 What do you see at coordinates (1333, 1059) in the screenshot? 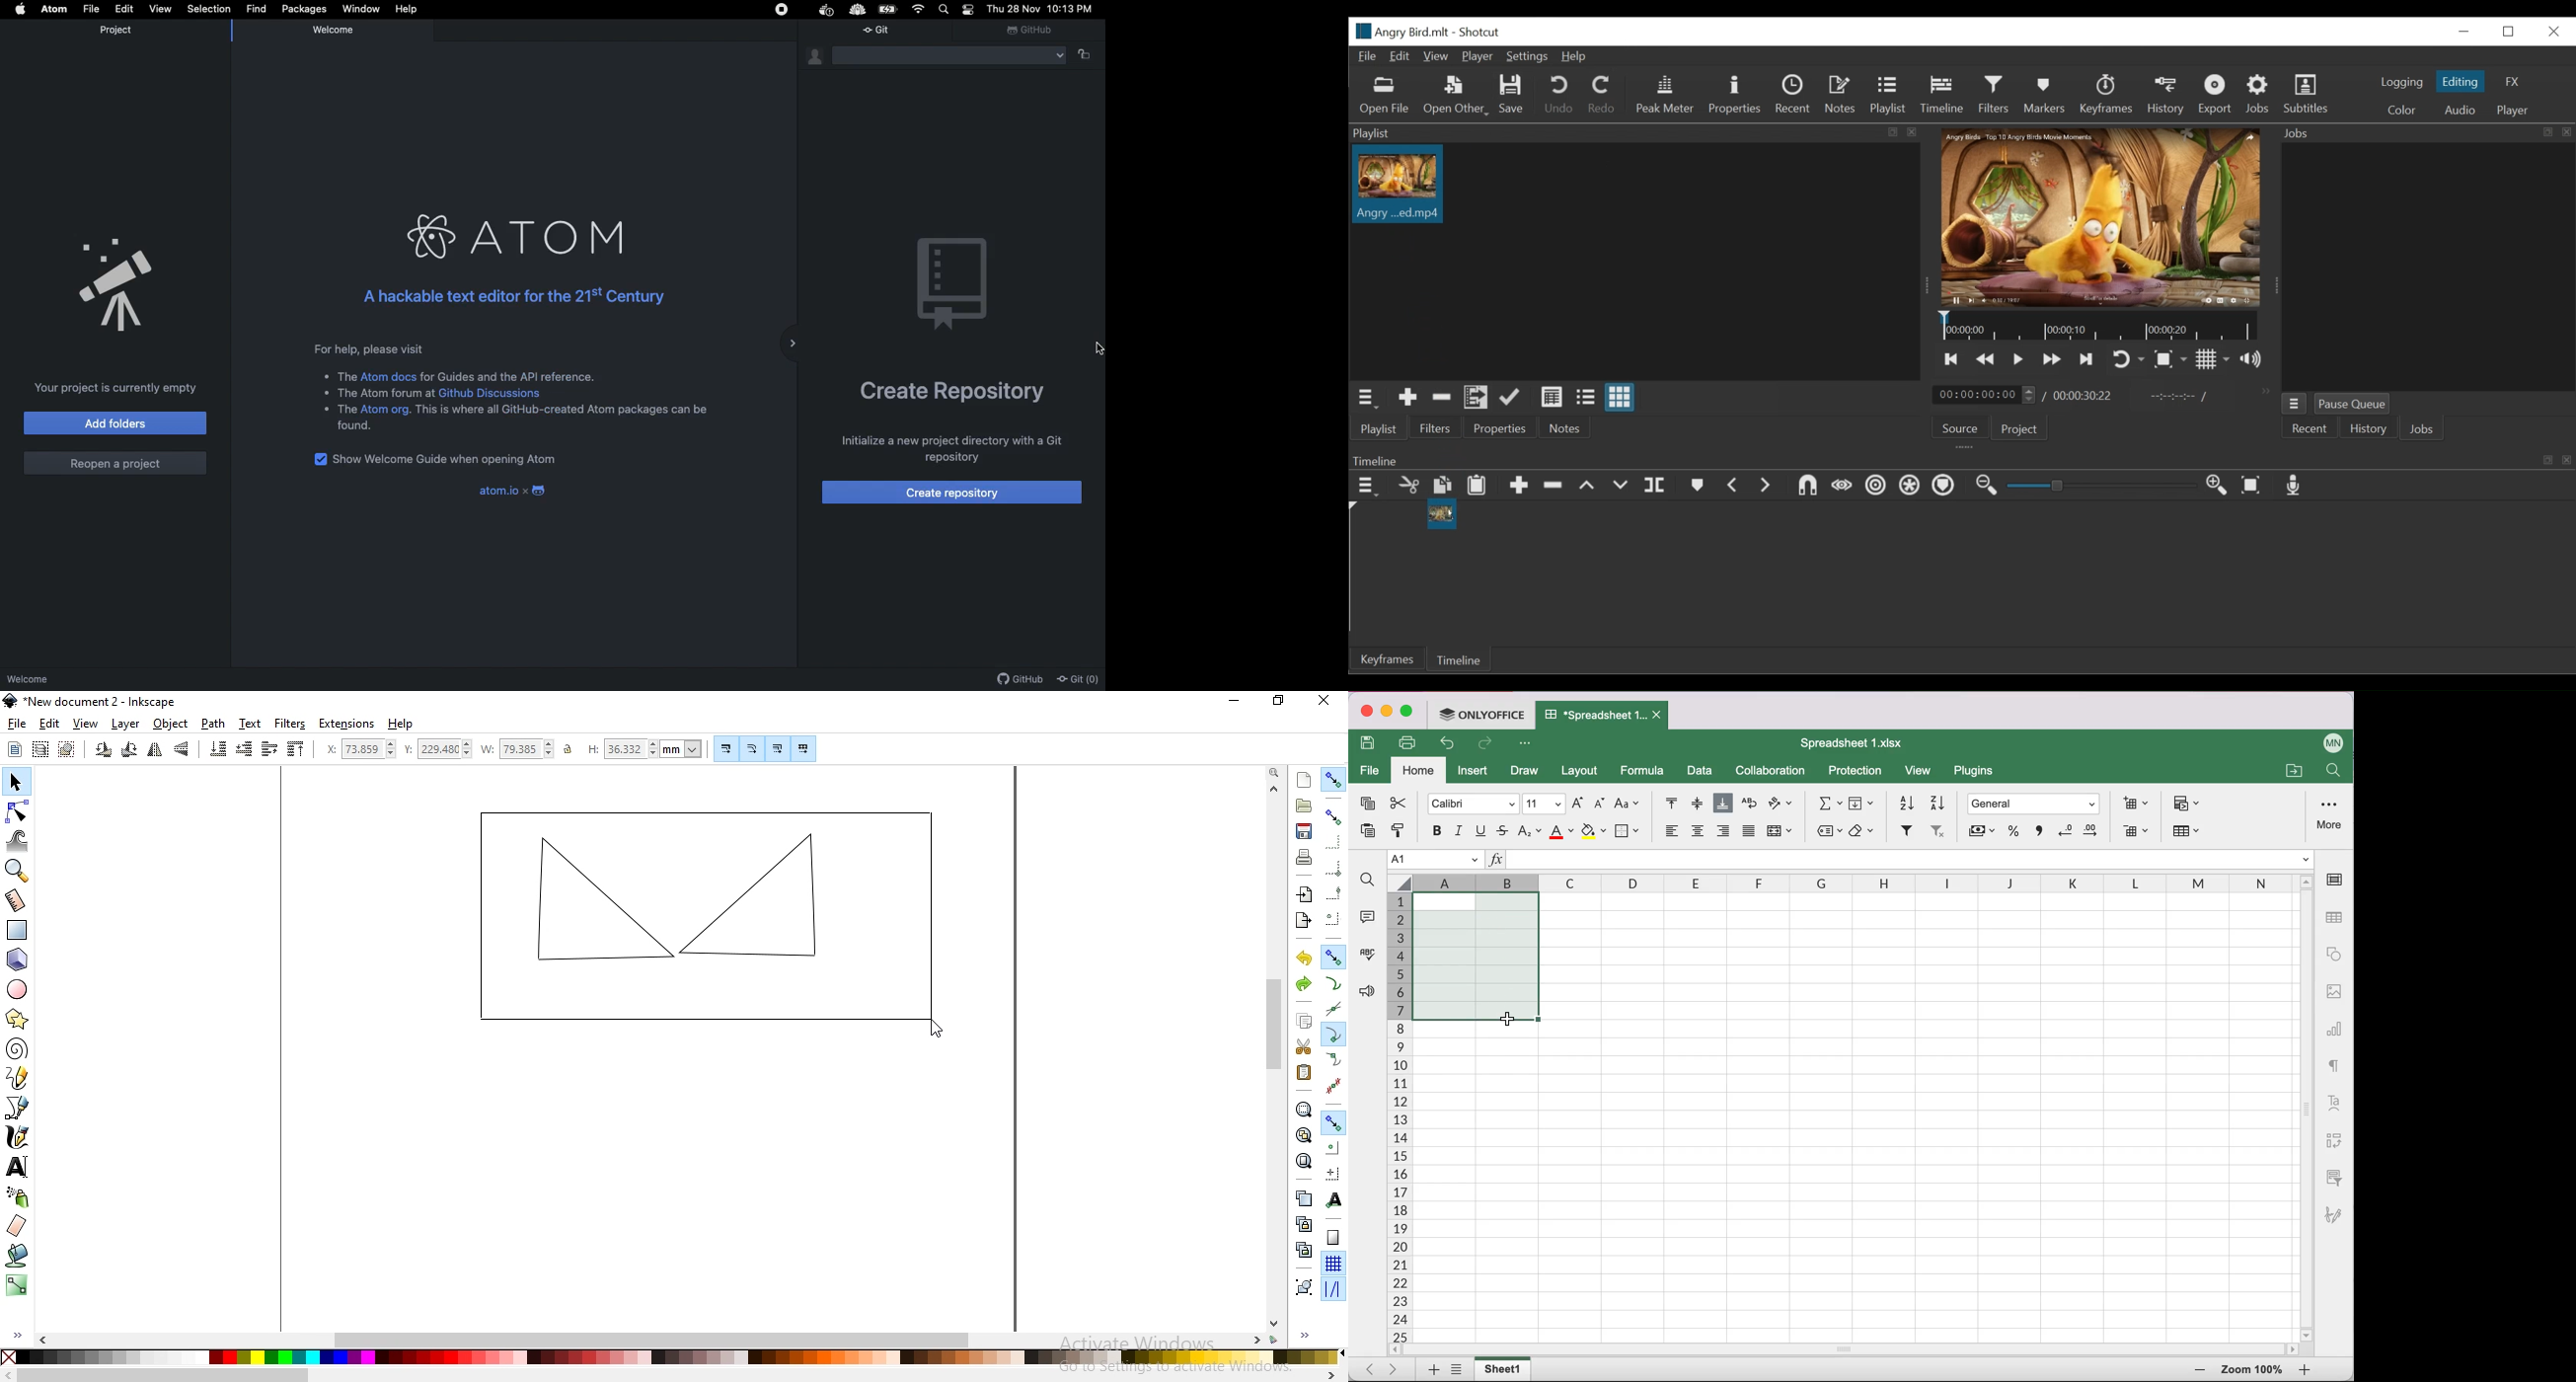
I see `snap smooth nodes incl quadrant points of ellipses` at bounding box center [1333, 1059].